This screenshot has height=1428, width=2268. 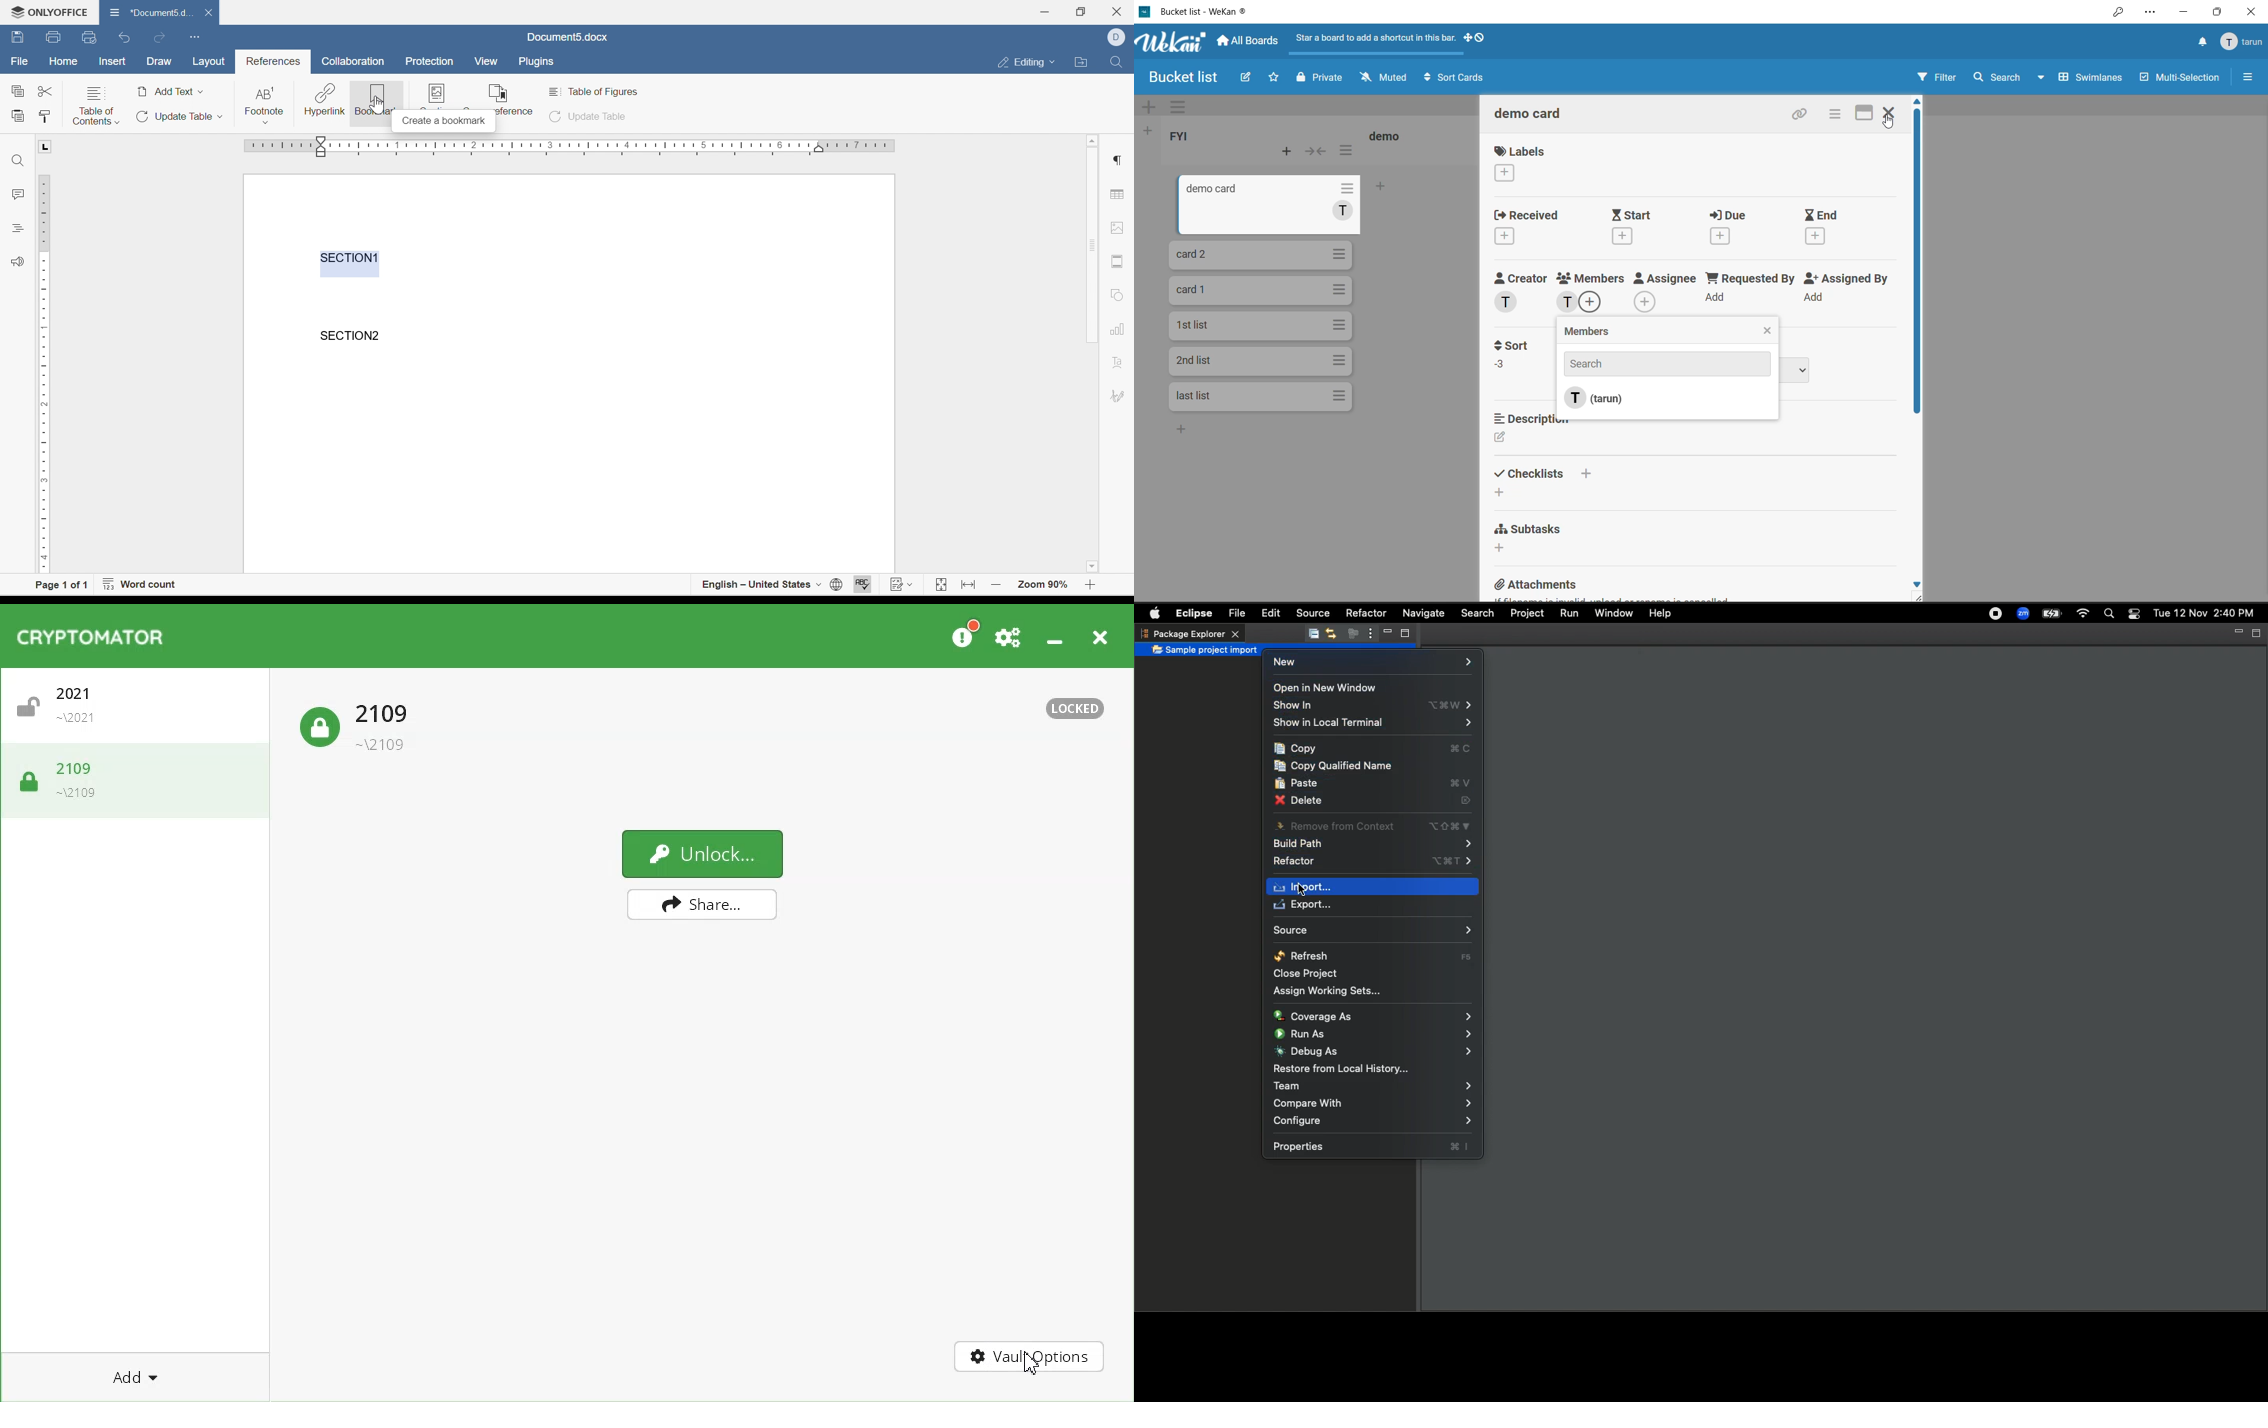 I want to click on paste, so click(x=18, y=115).